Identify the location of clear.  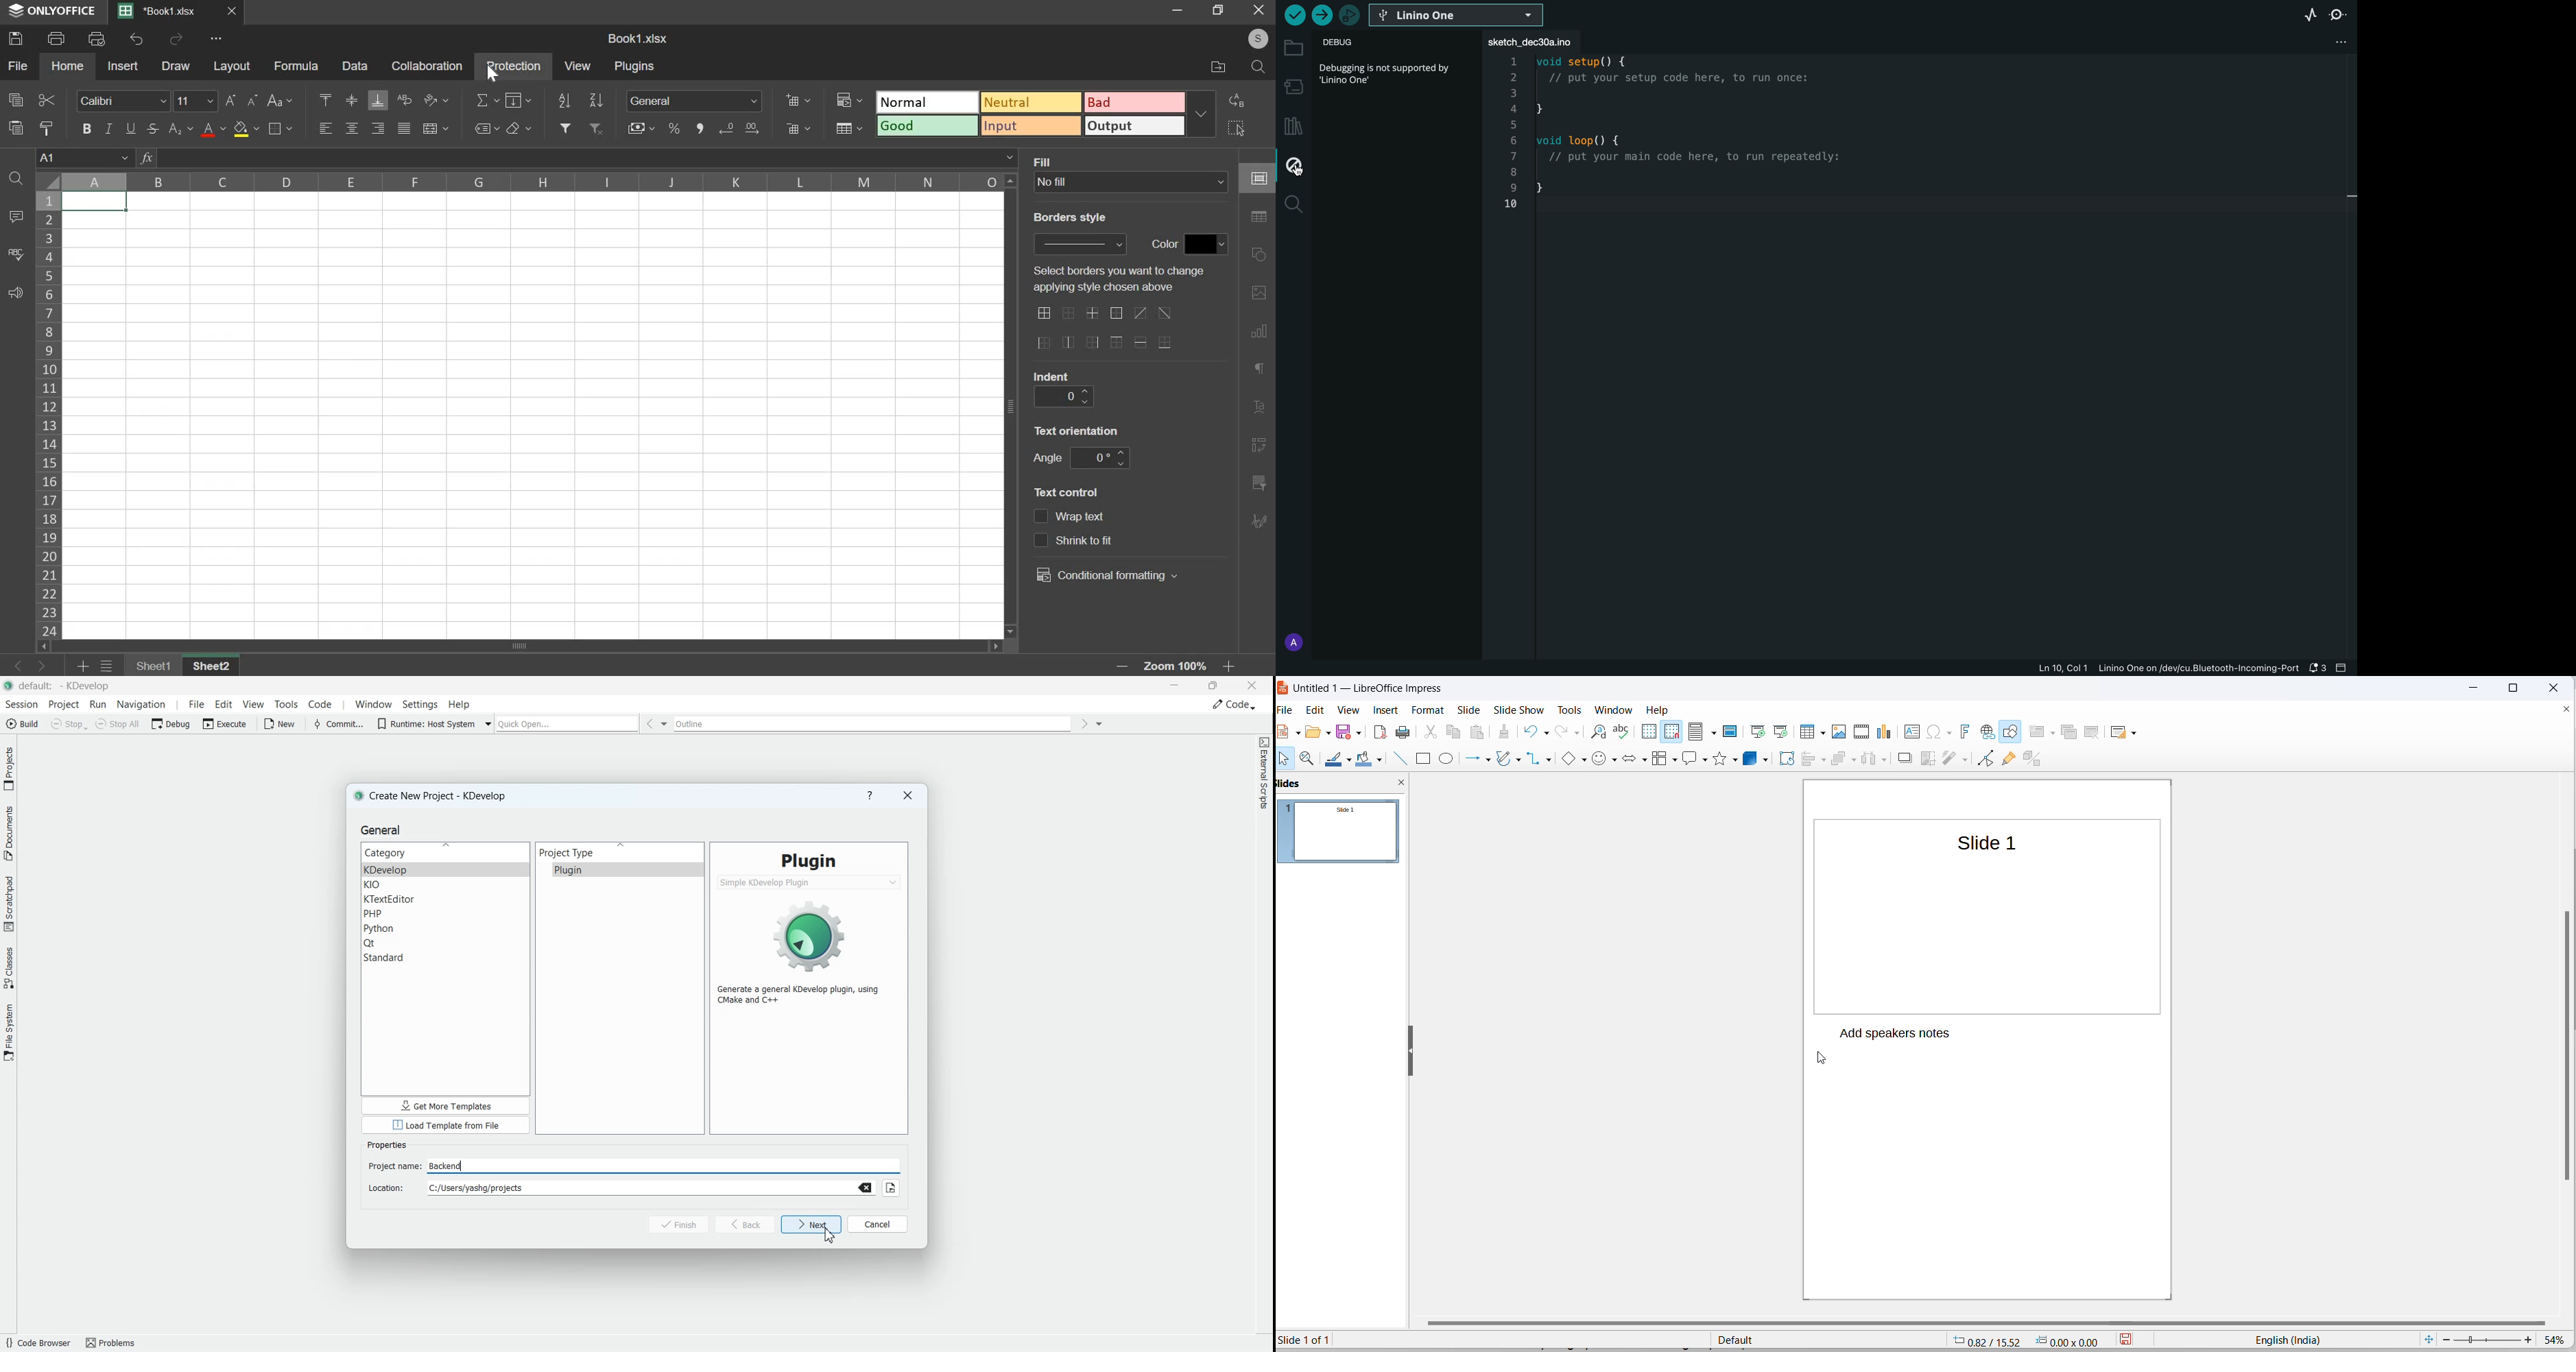
(518, 128).